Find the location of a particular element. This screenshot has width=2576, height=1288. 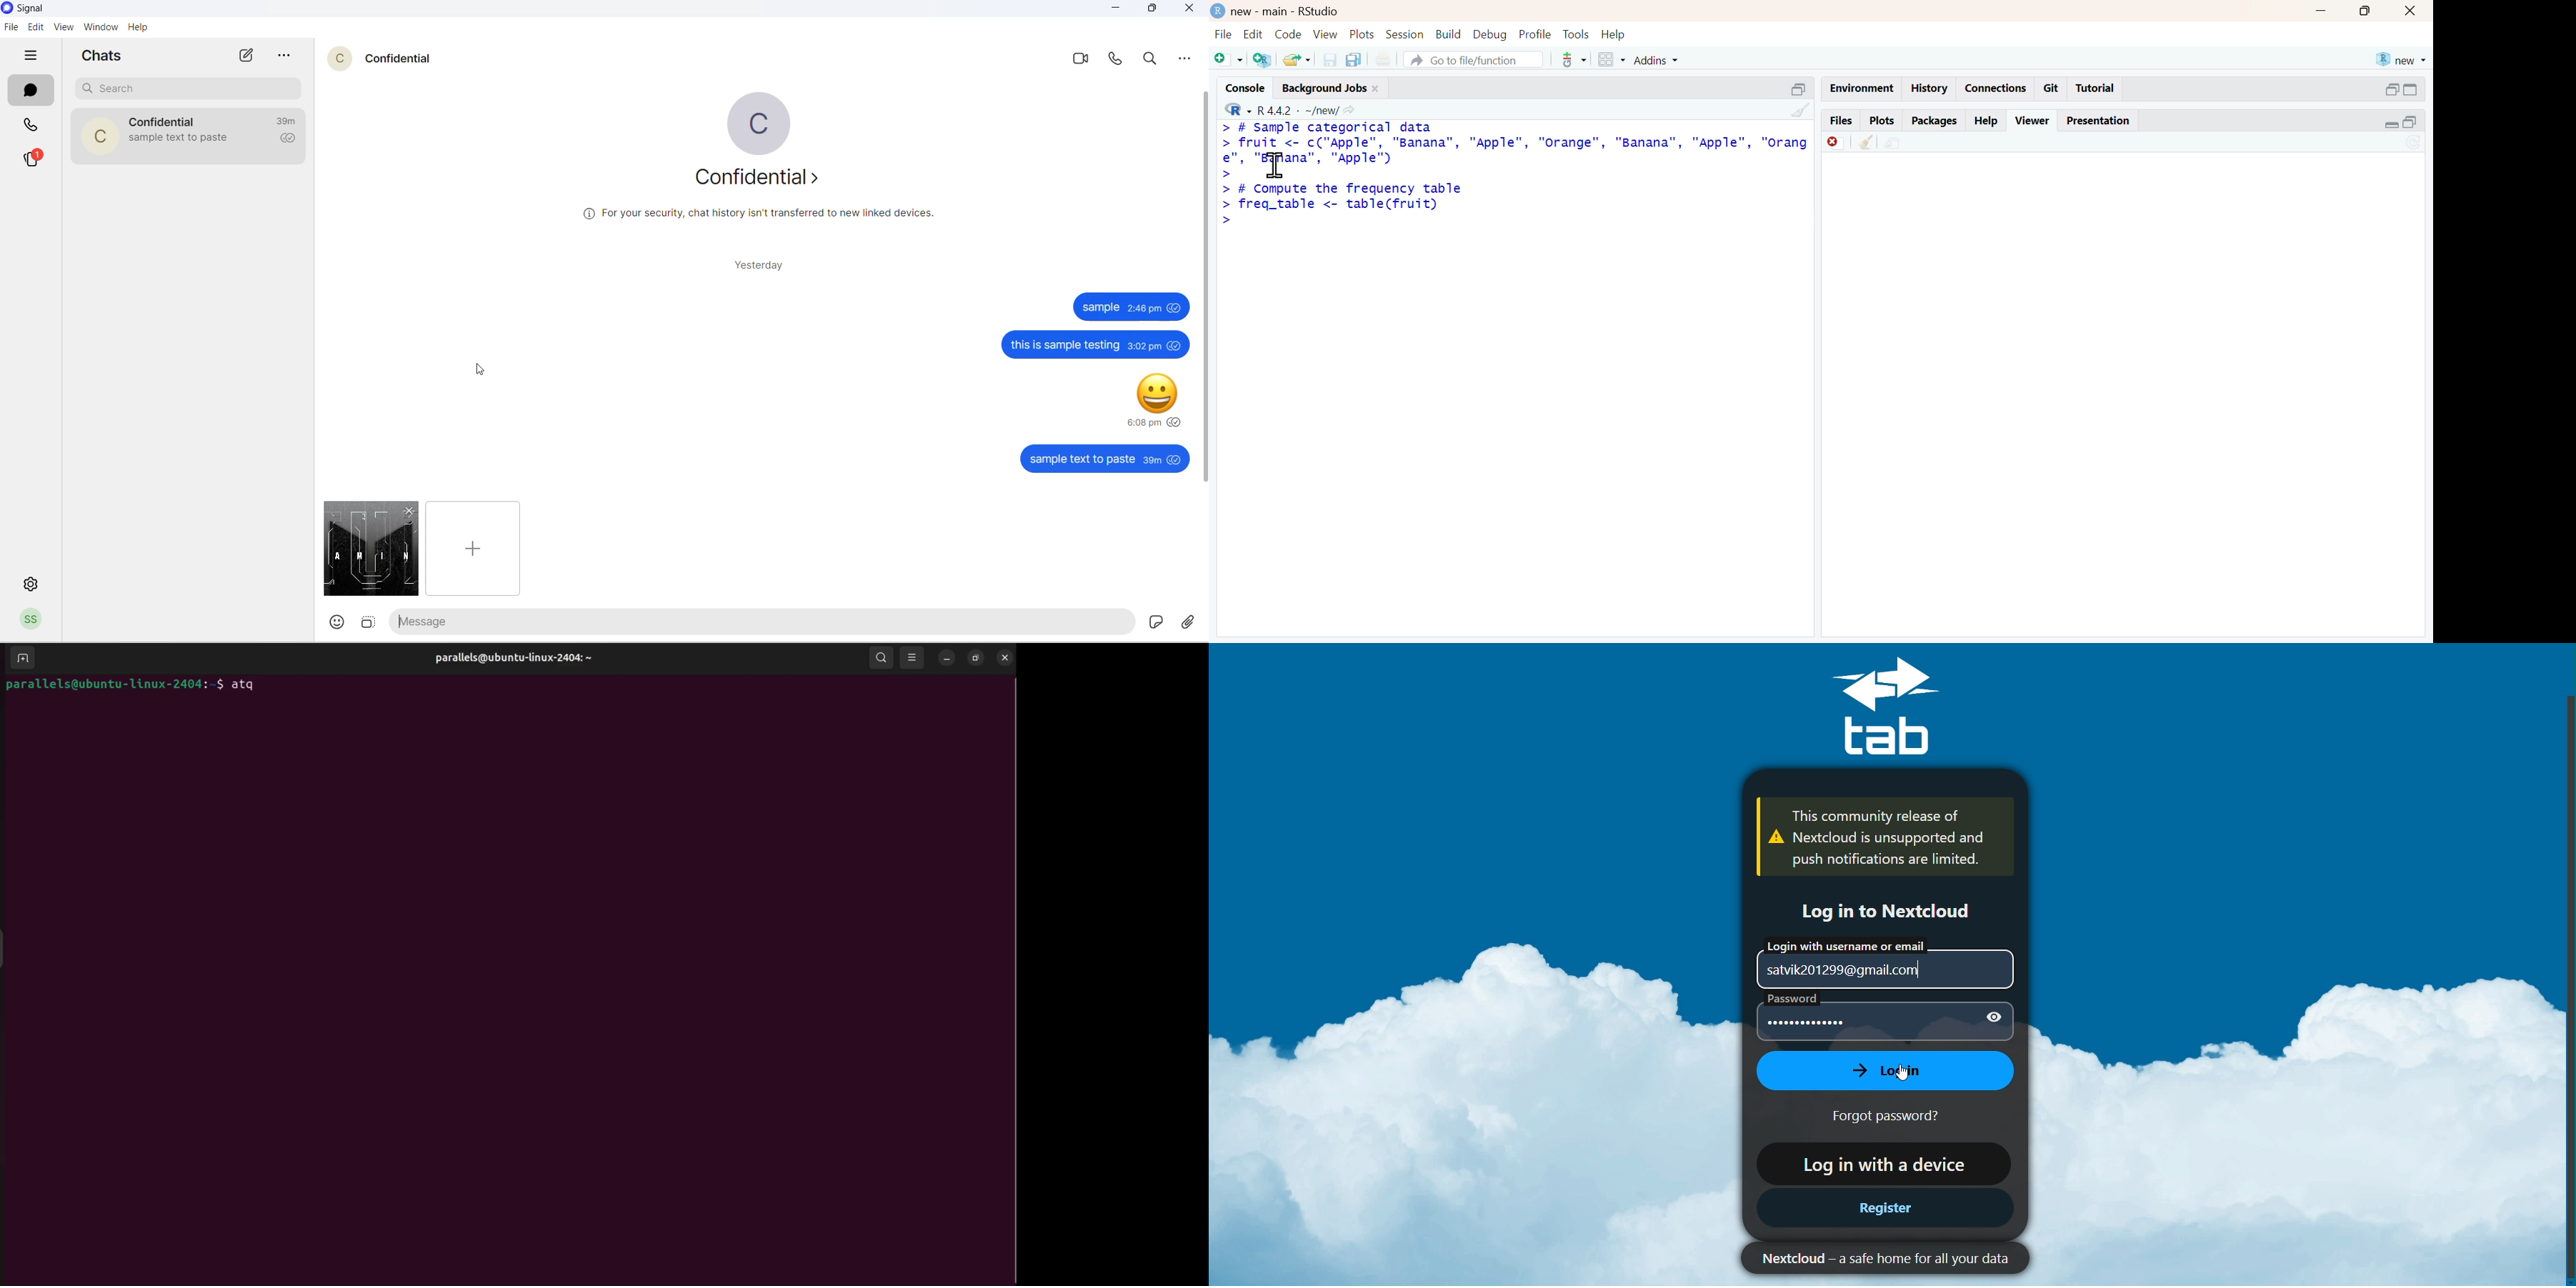

files is located at coordinates (1842, 121).